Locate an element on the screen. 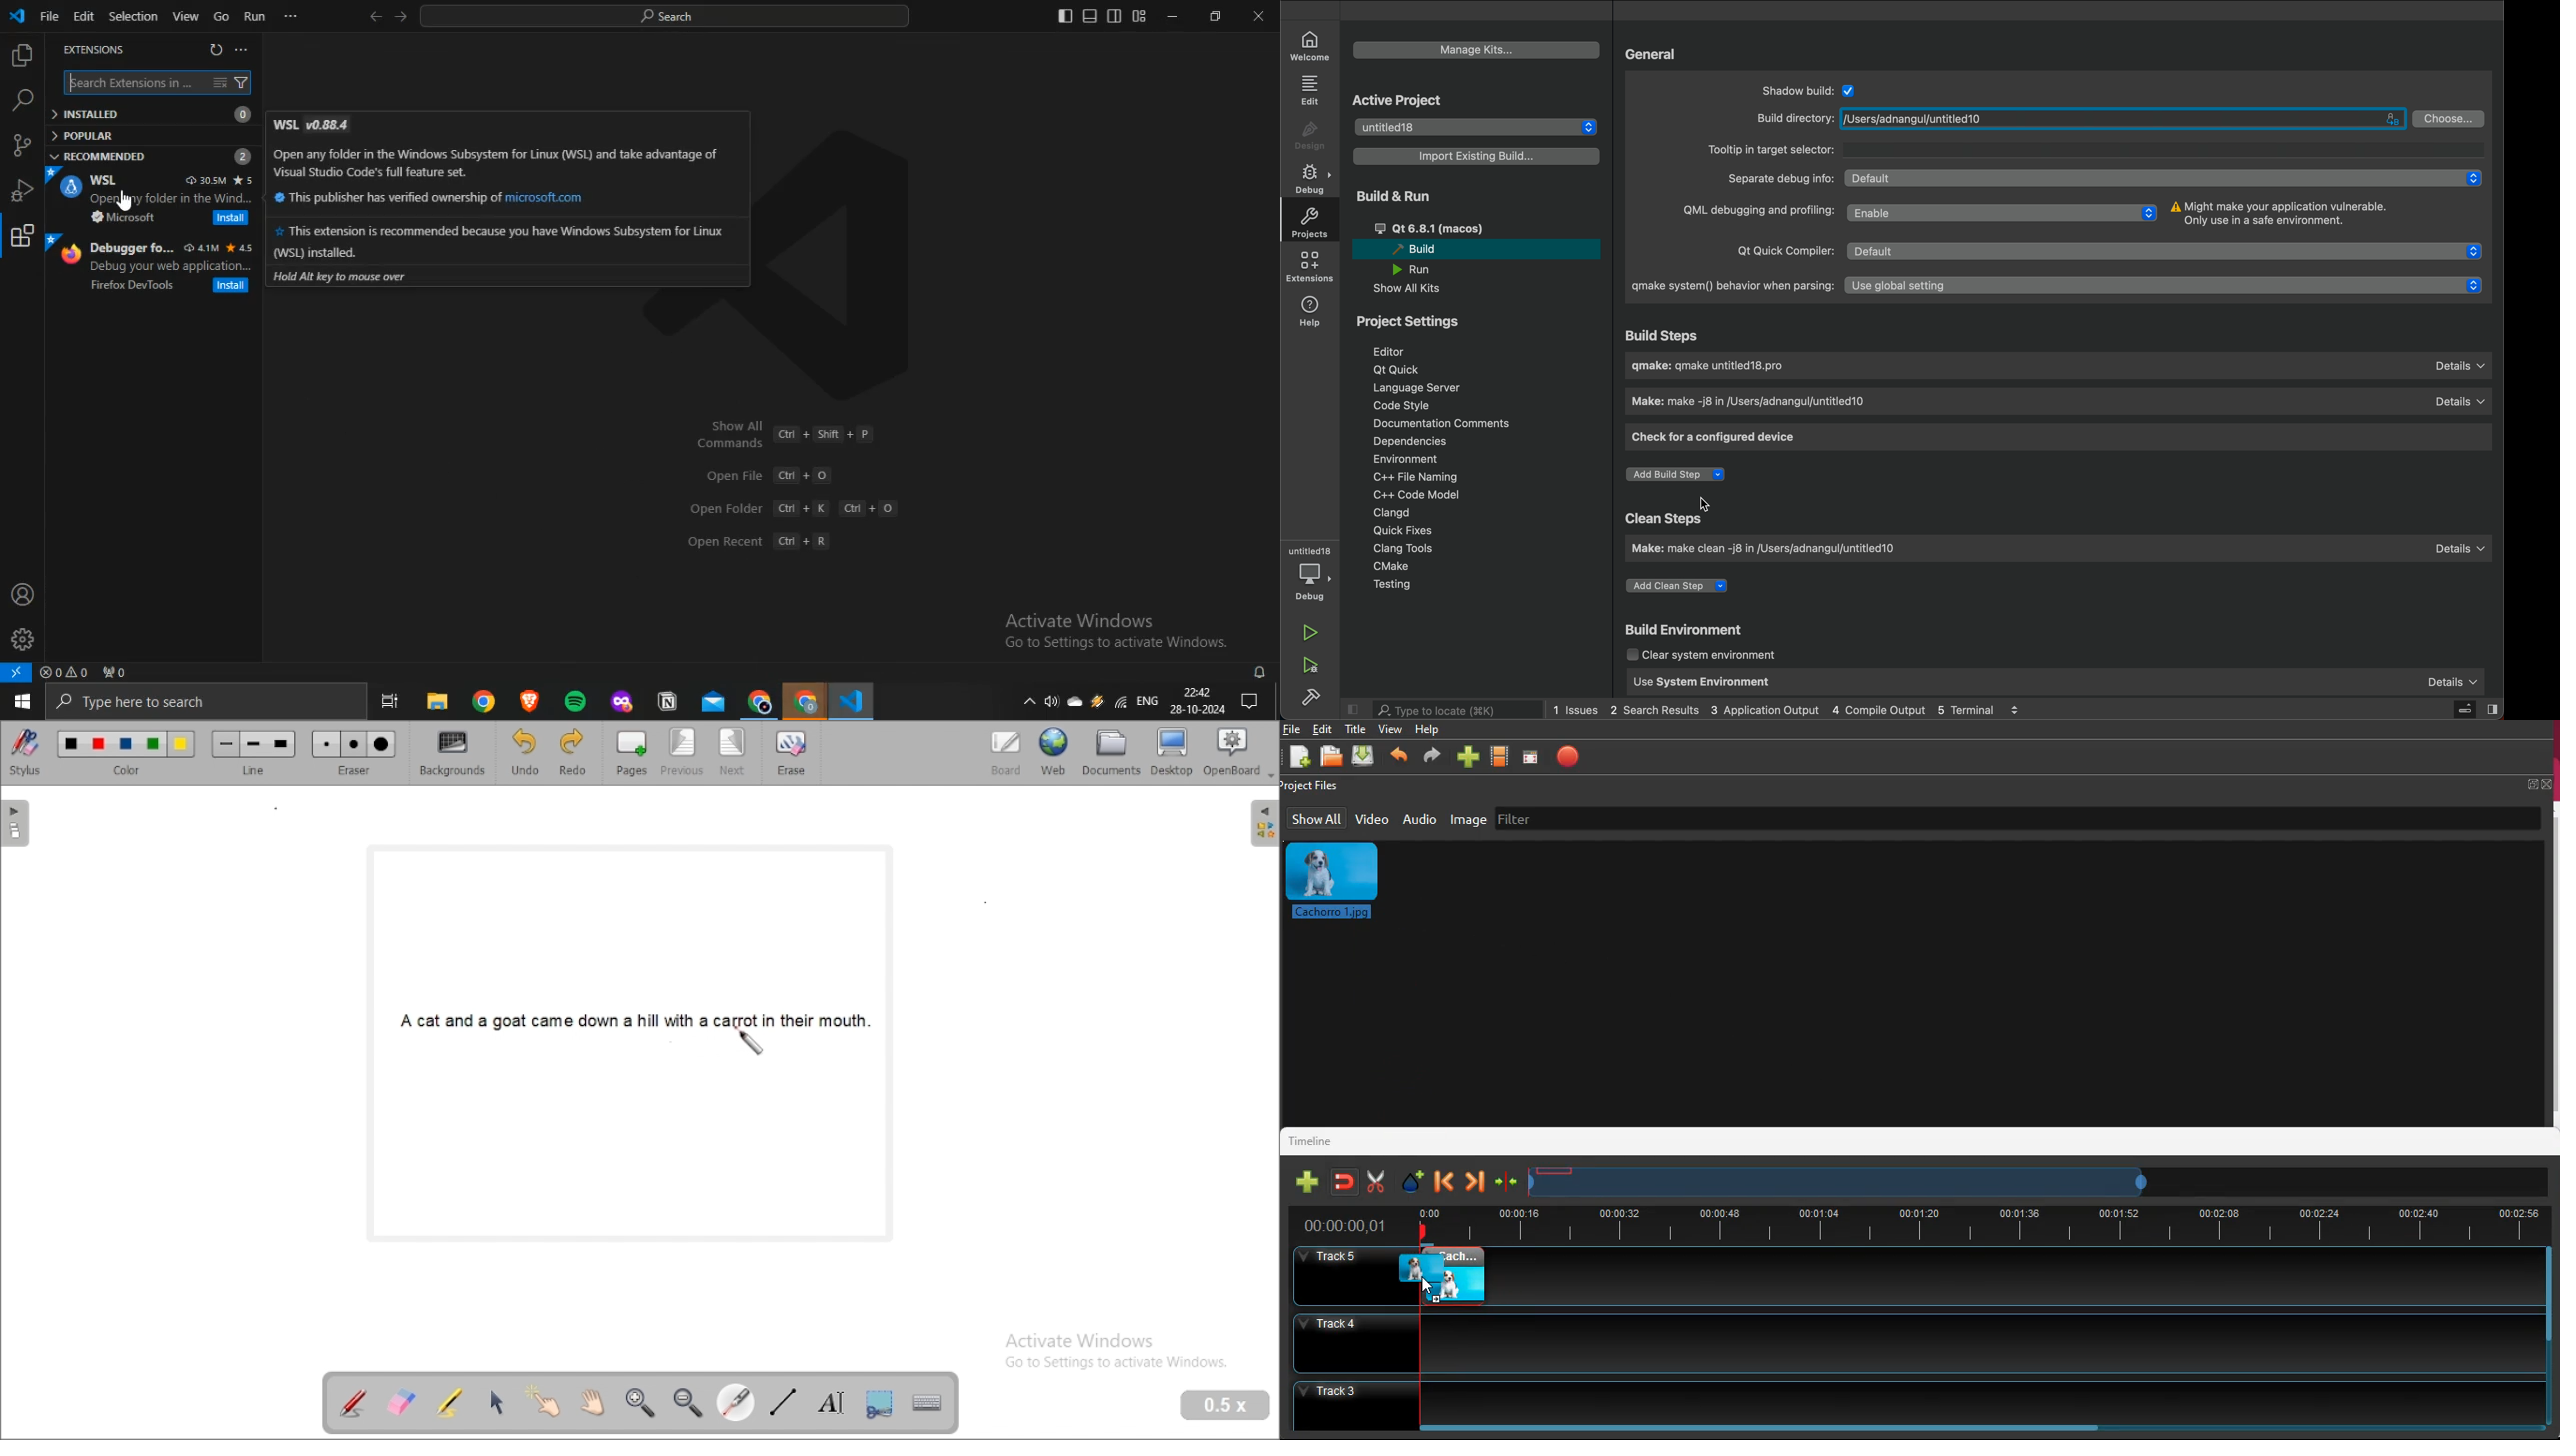  close is located at coordinates (1258, 16).